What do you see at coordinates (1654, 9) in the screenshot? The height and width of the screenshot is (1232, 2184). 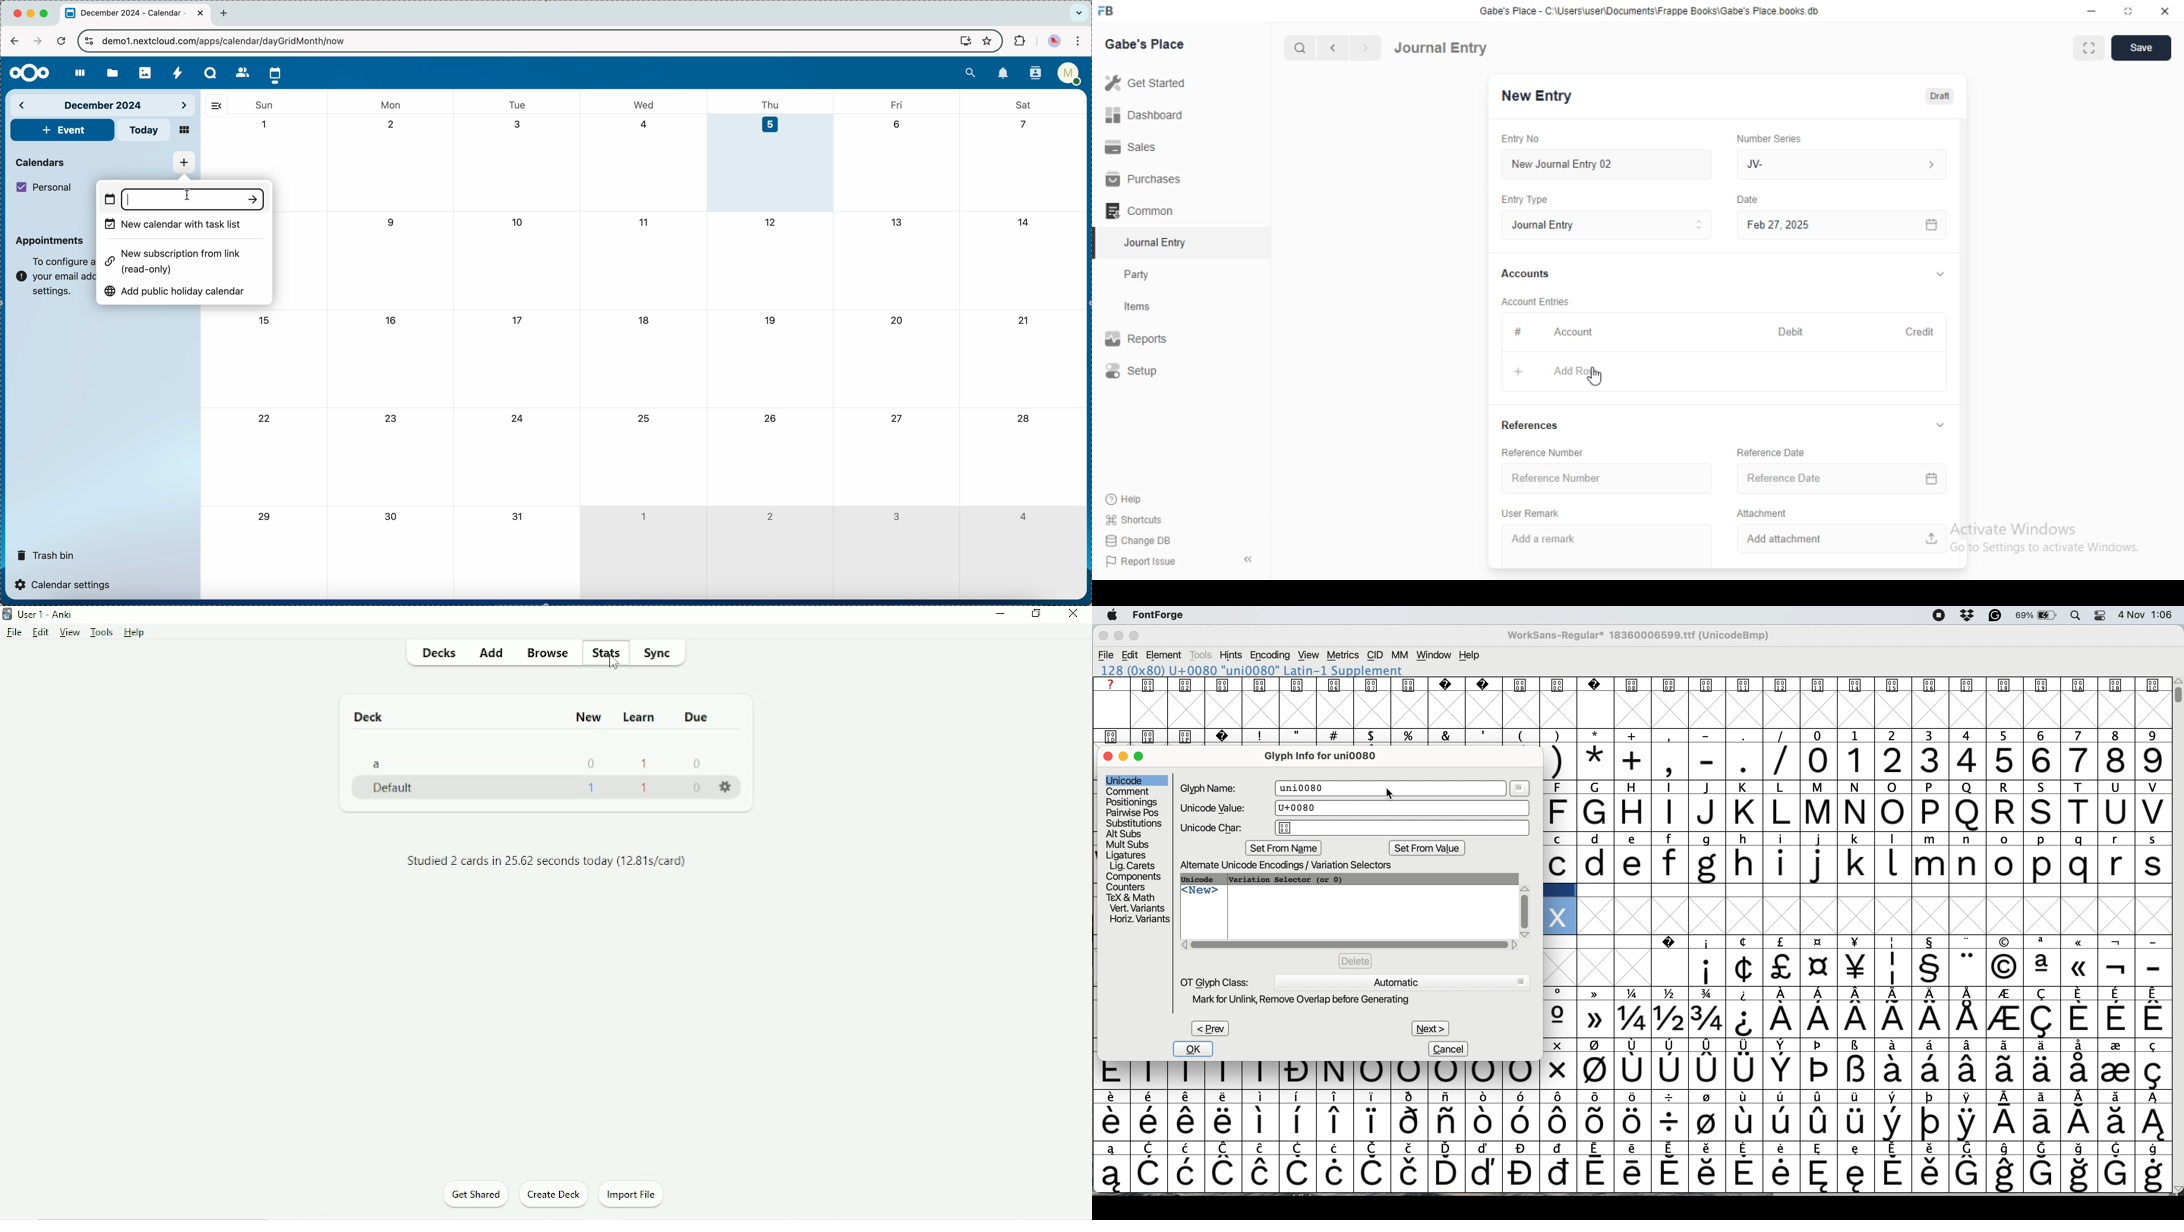 I see `‘Gabe's Place - C Wsers\userDocuments\Frappe Books\Gabe's Place books db` at bounding box center [1654, 9].